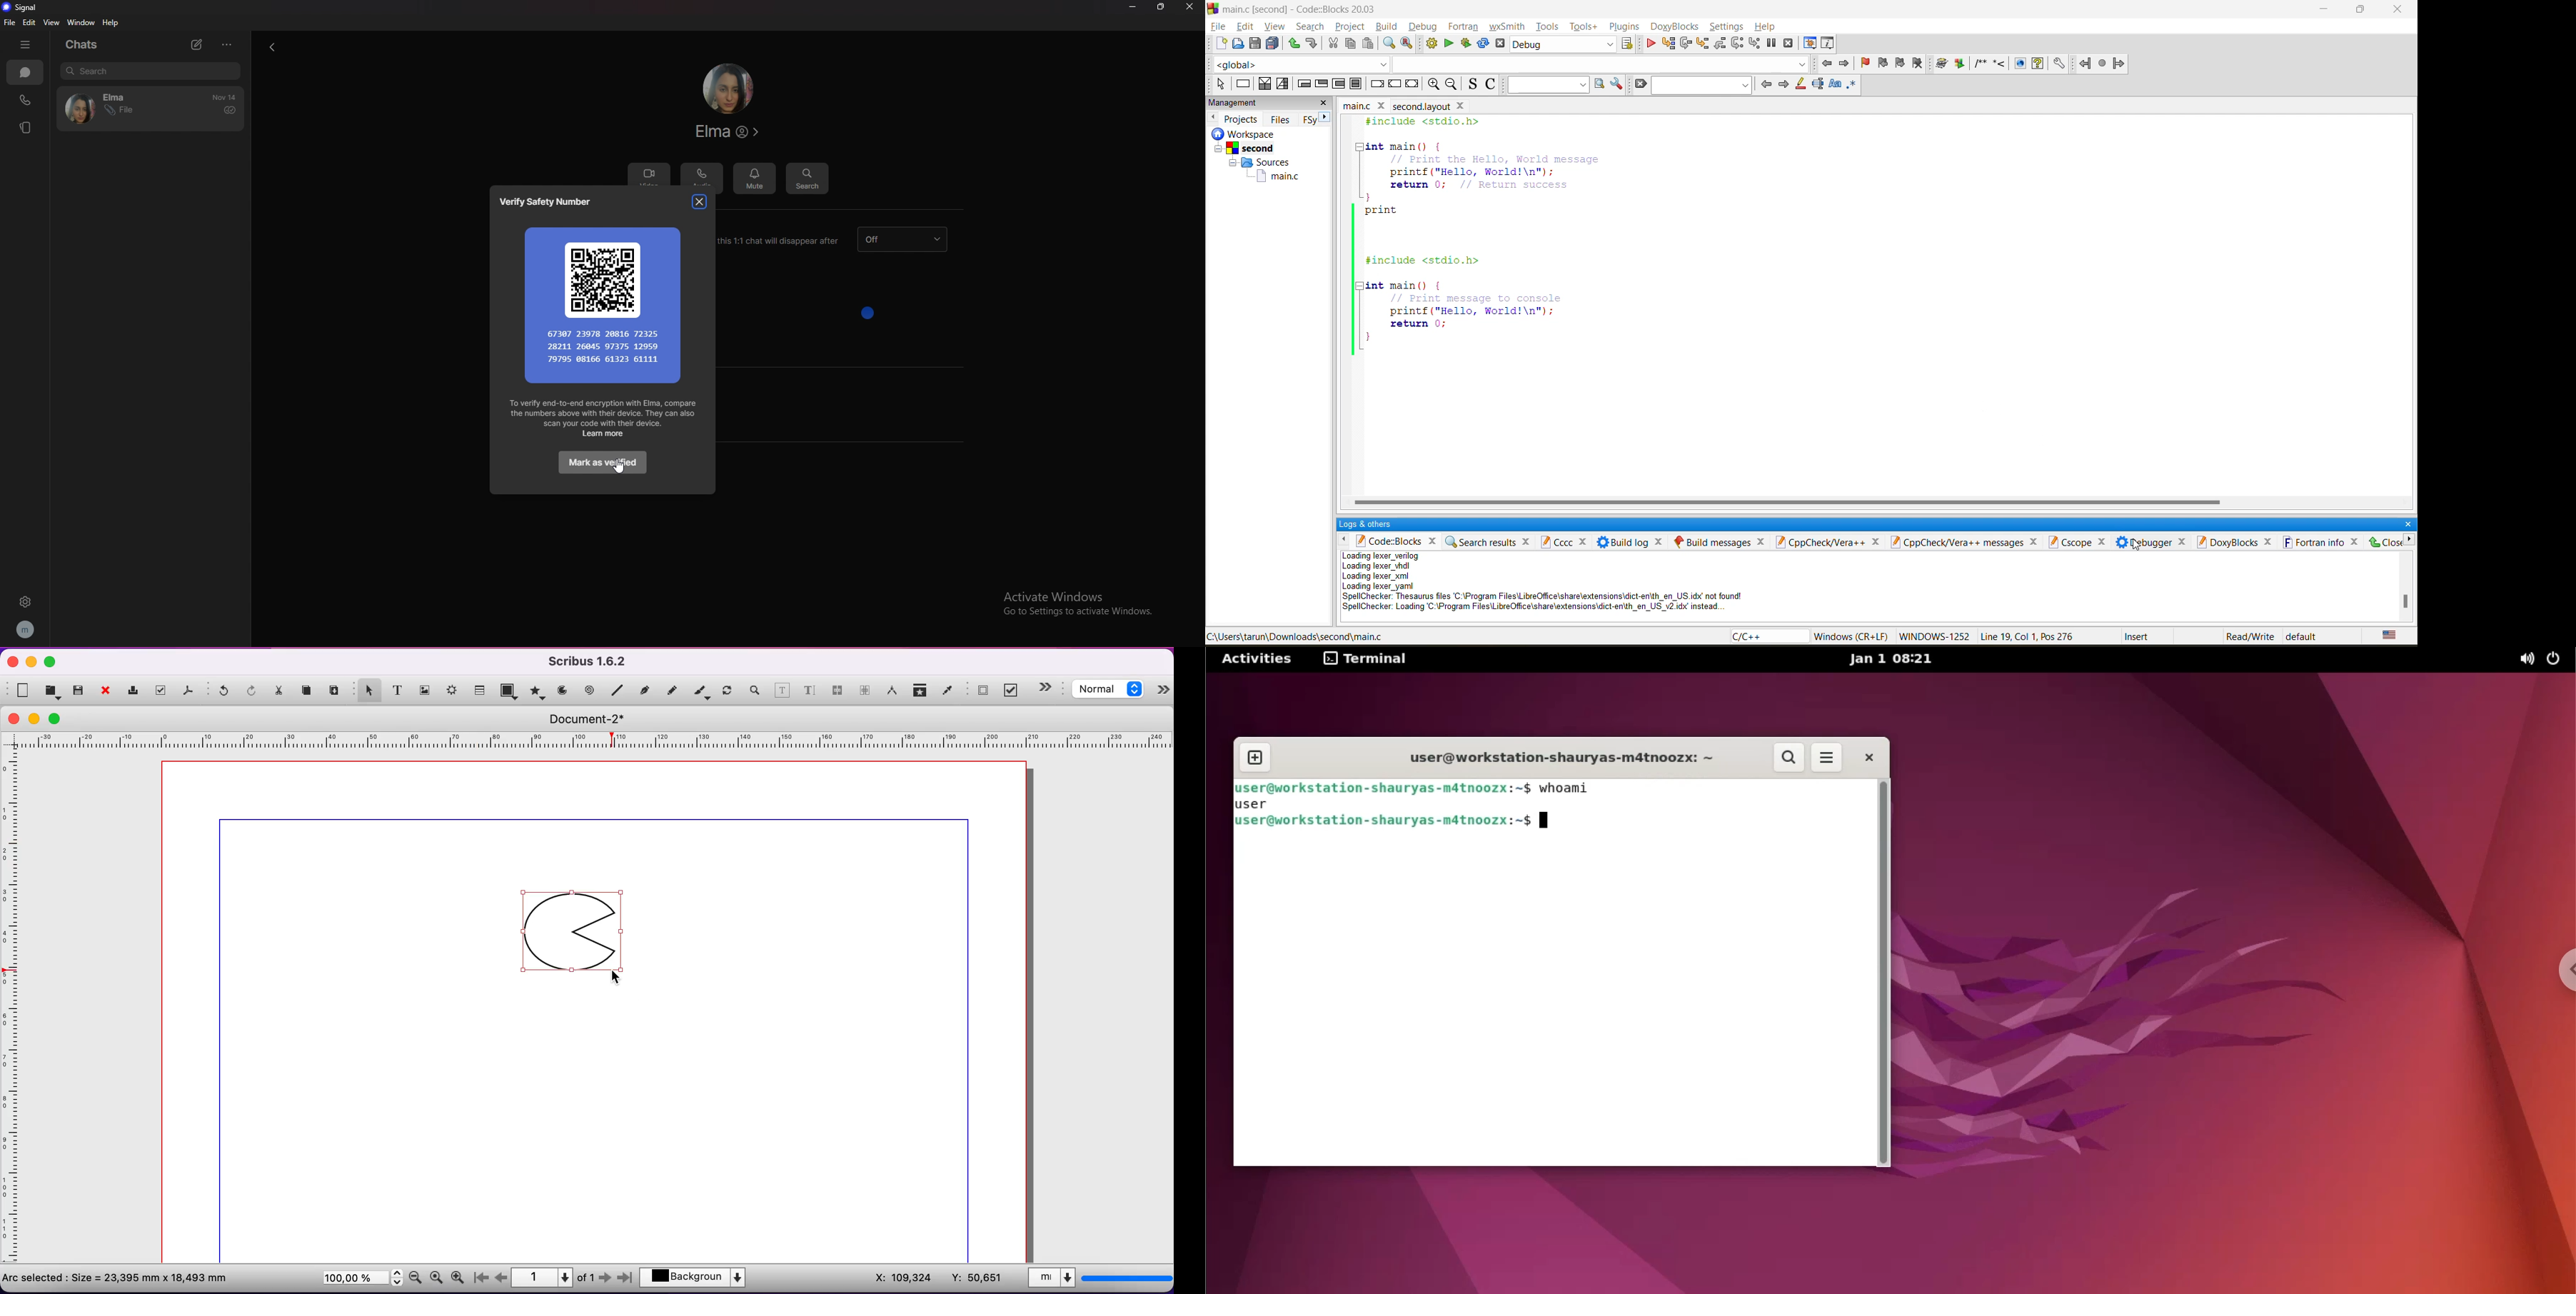  I want to click on open, so click(54, 691).